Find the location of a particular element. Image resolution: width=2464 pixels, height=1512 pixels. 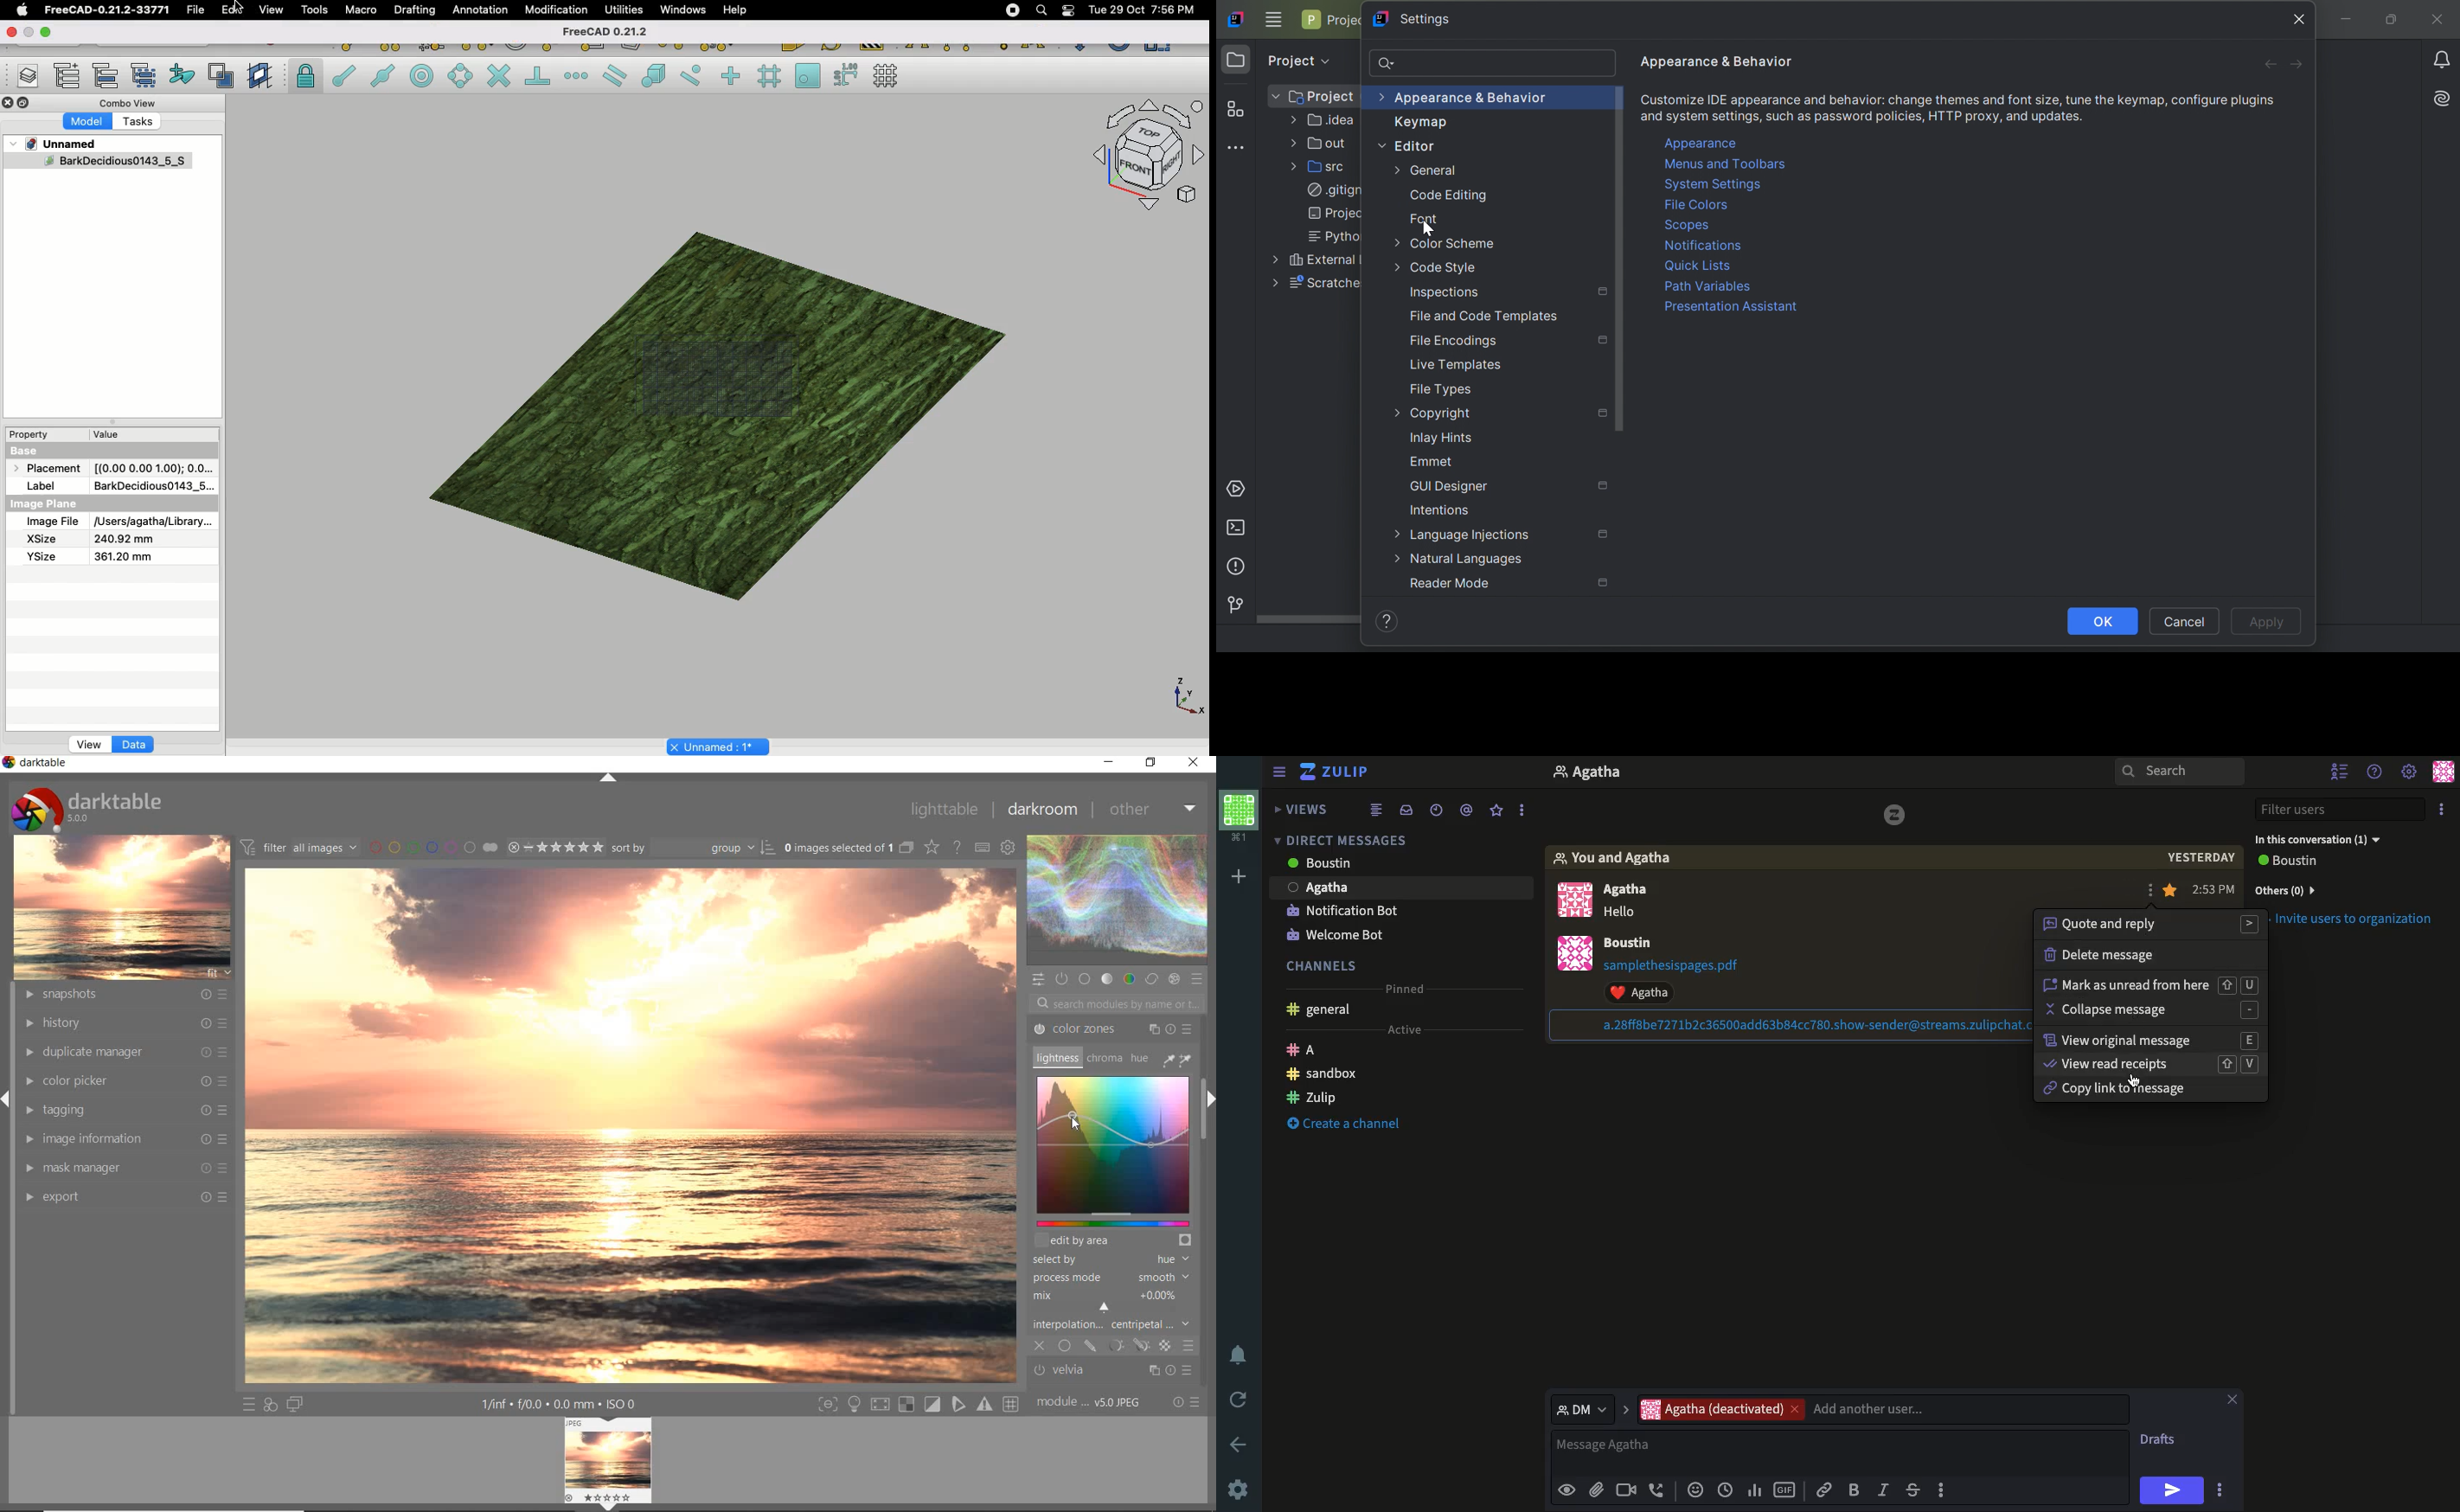

Feed is located at coordinates (1379, 809).